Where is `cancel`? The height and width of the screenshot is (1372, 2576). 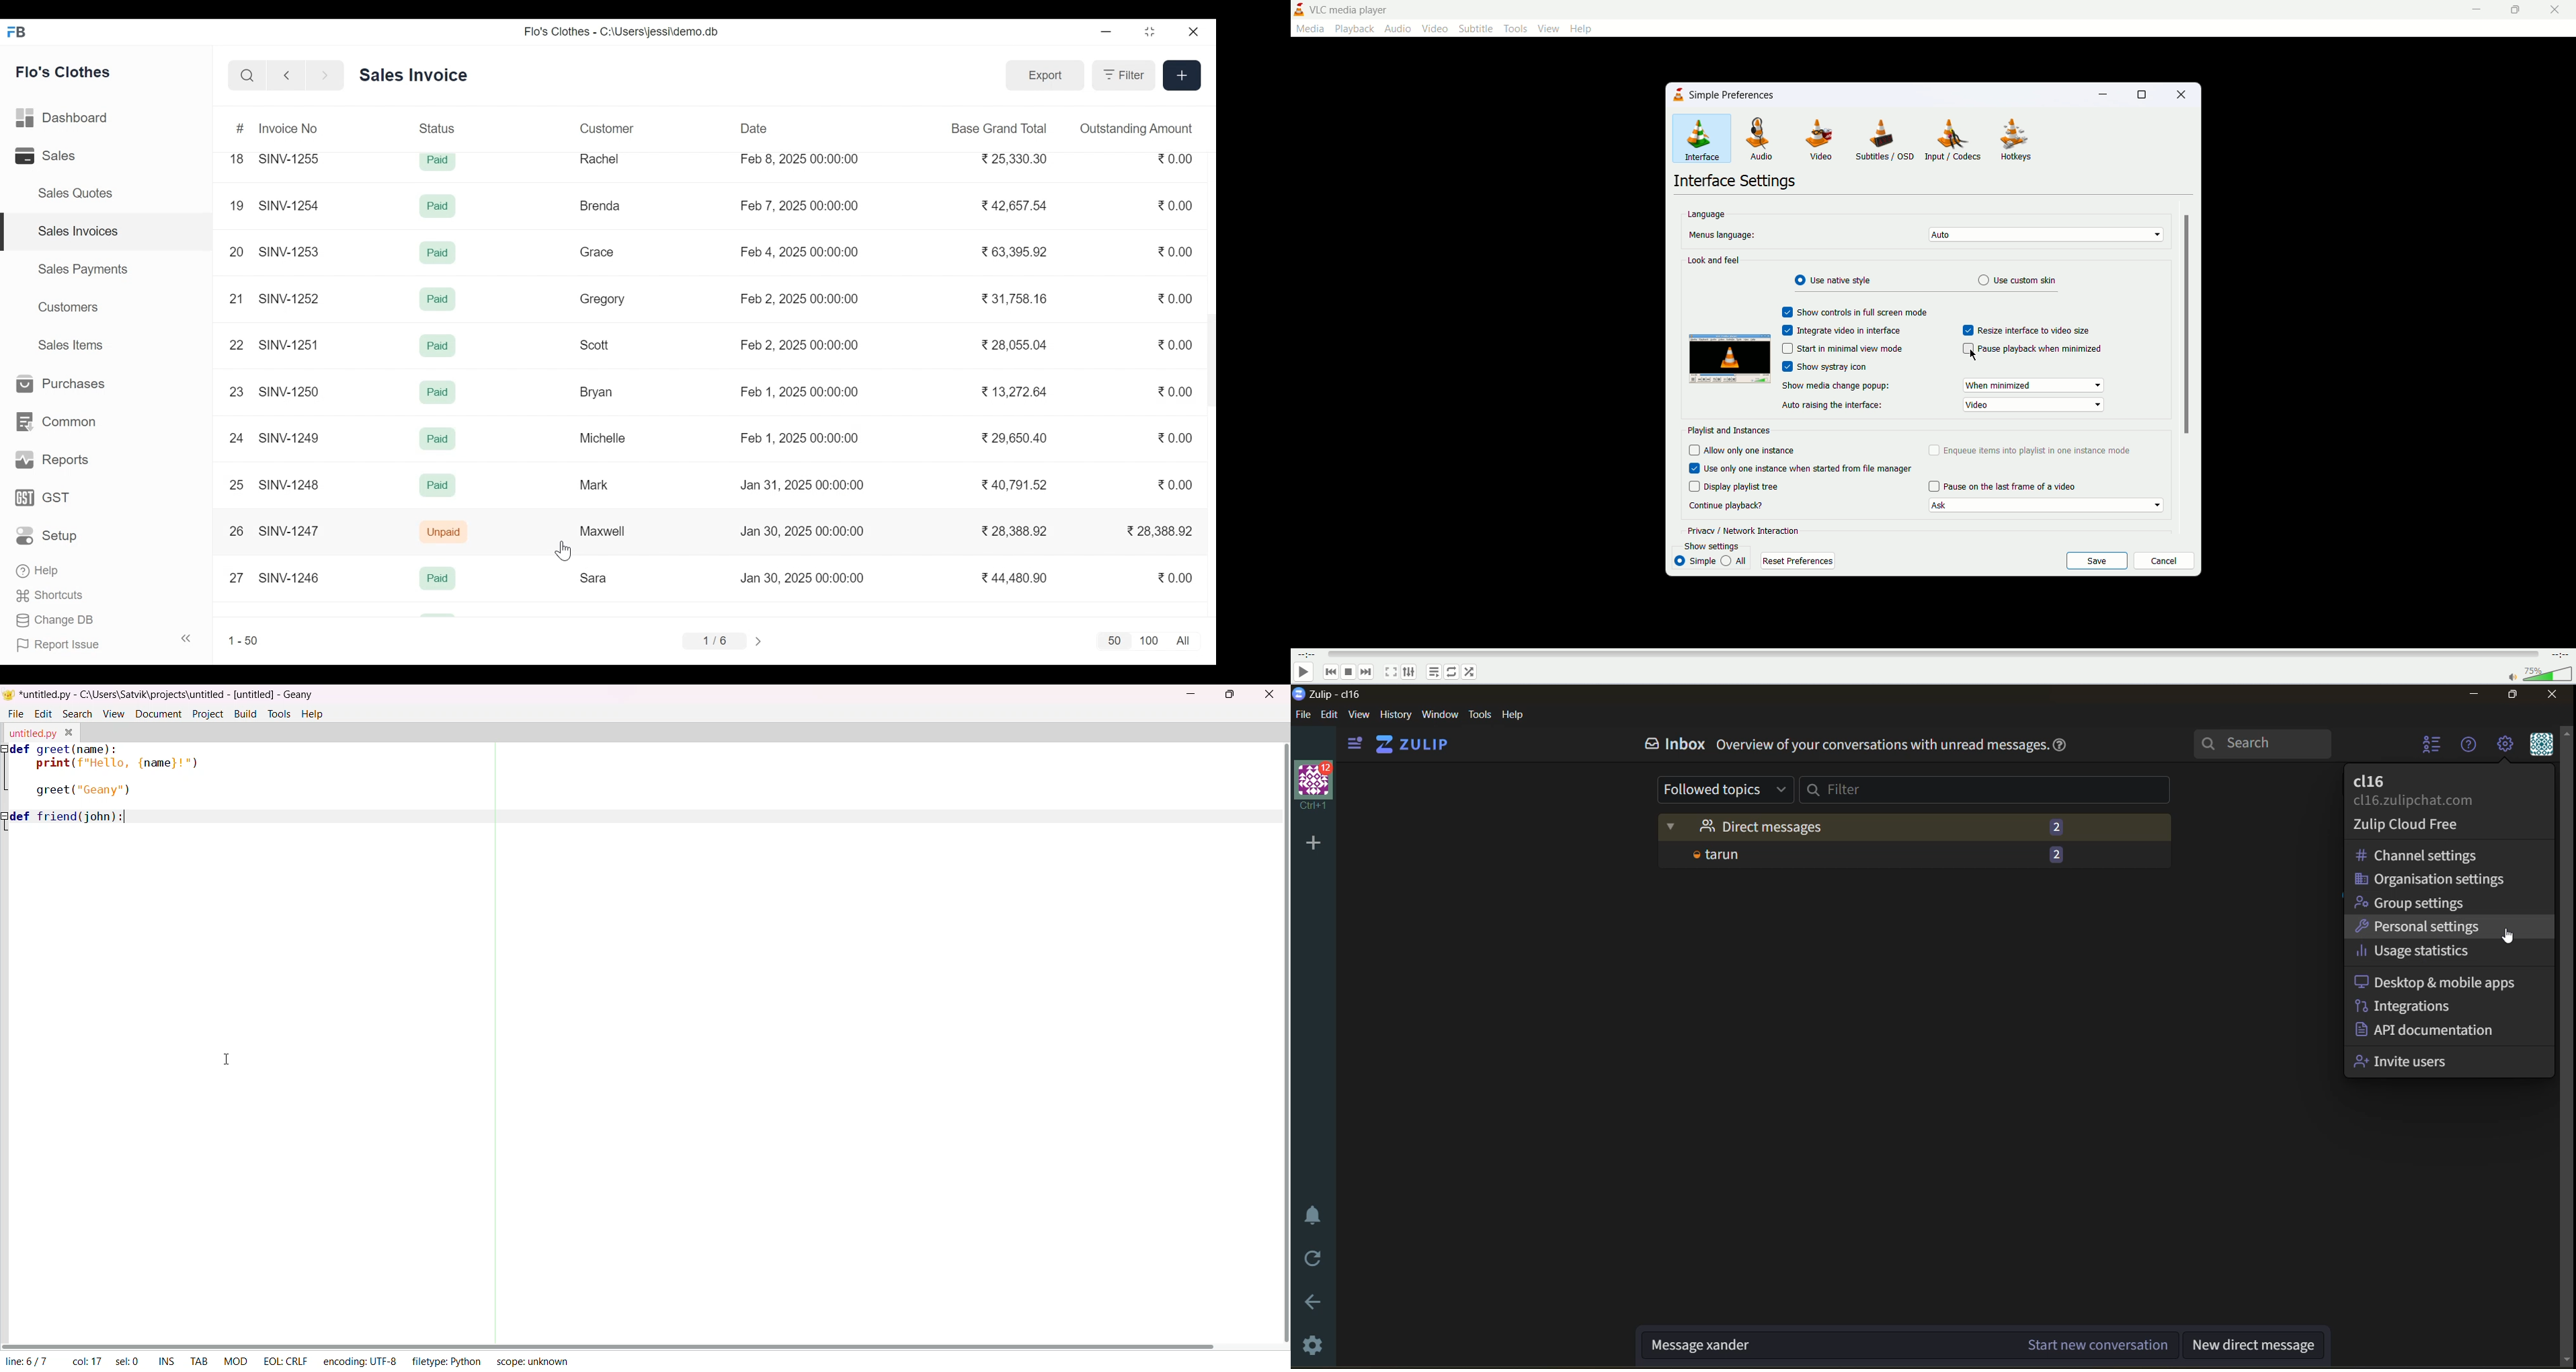 cancel is located at coordinates (2165, 561).